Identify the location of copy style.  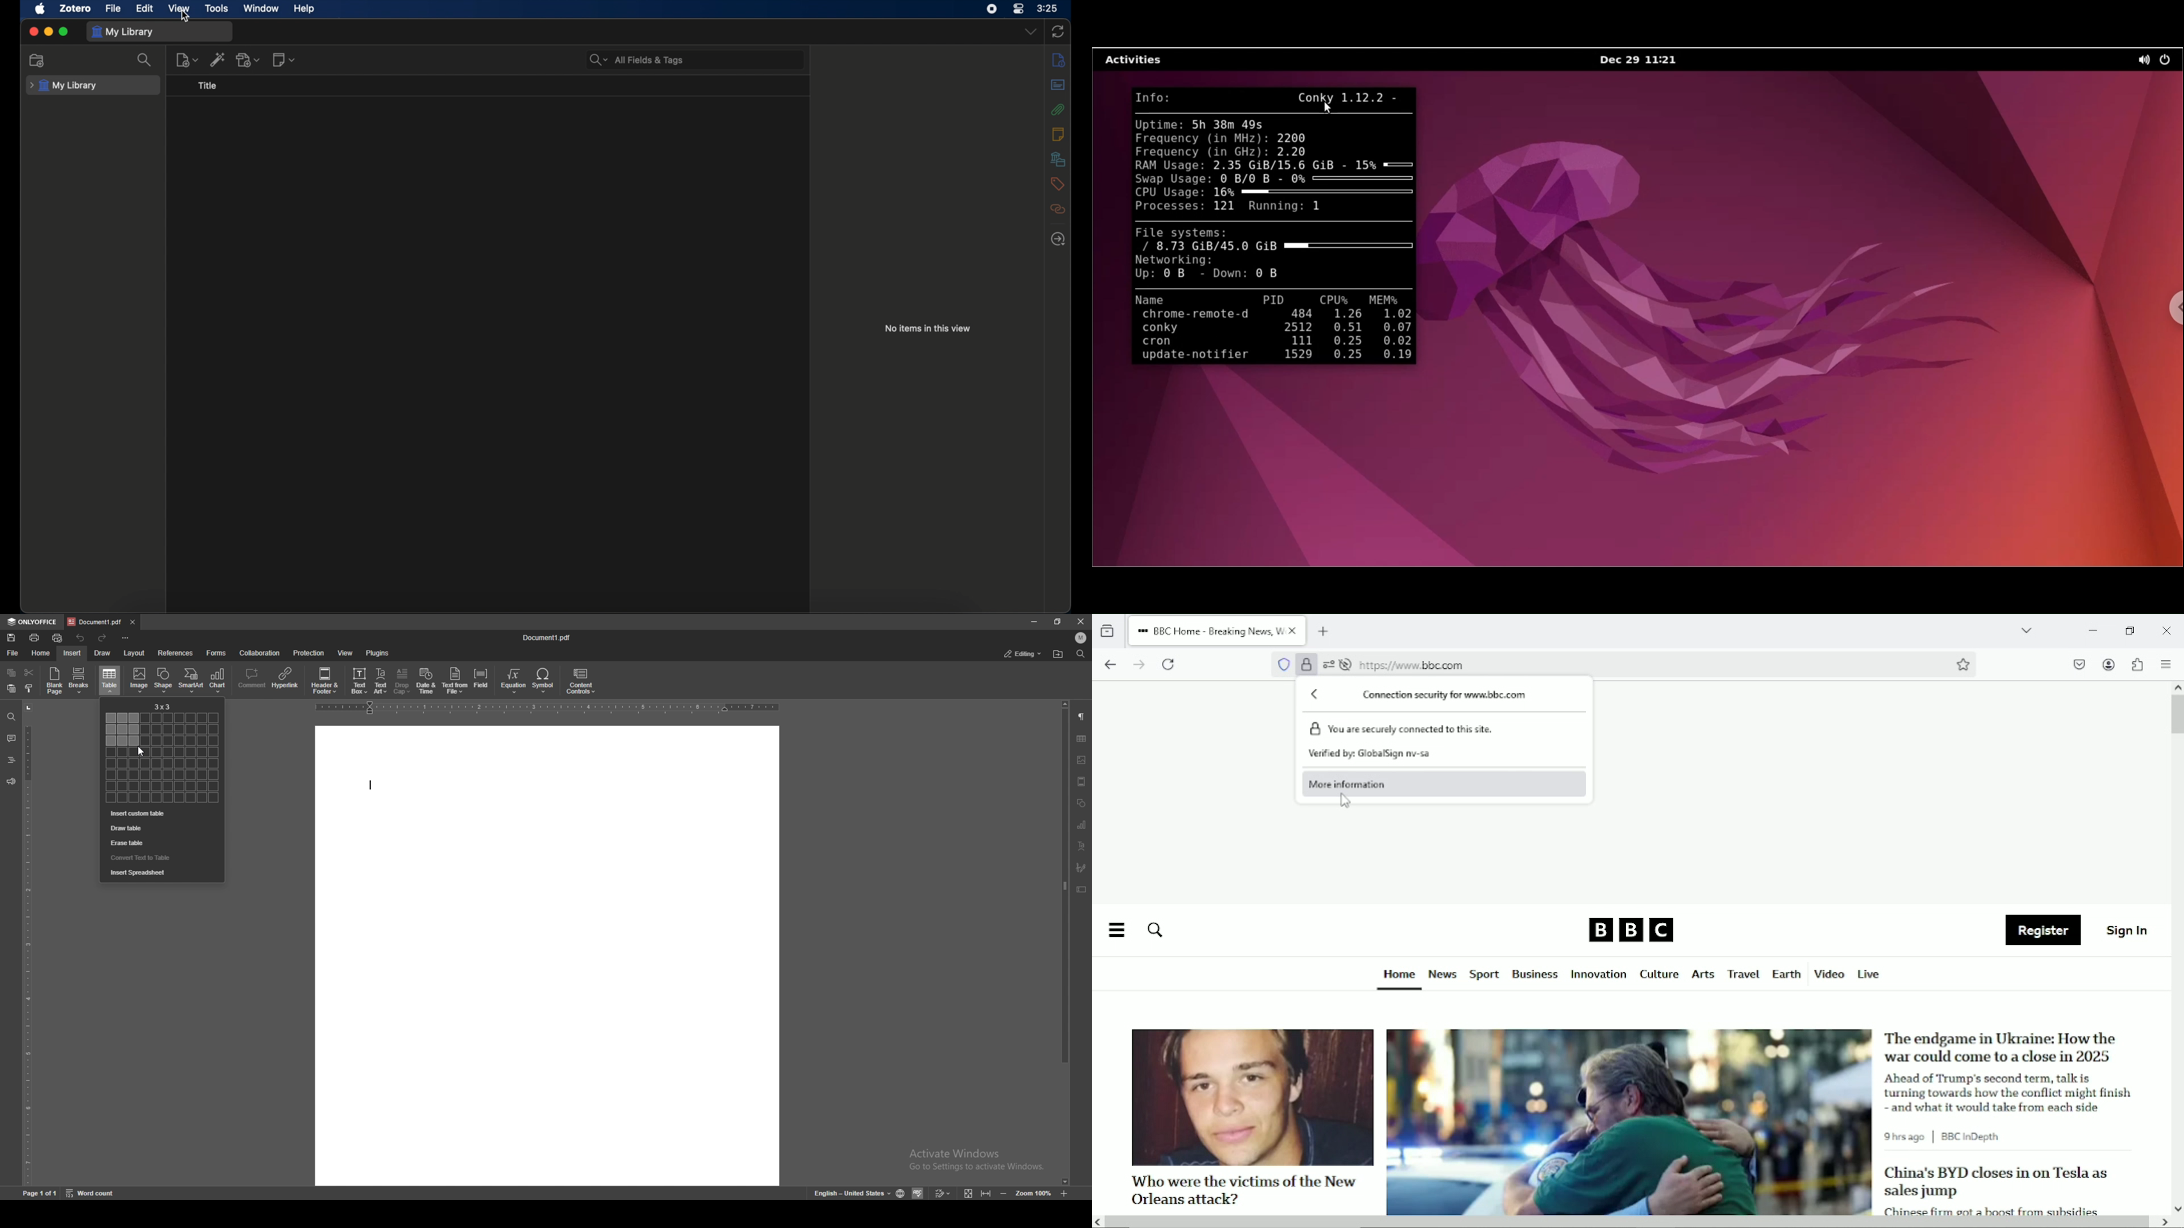
(30, 690).